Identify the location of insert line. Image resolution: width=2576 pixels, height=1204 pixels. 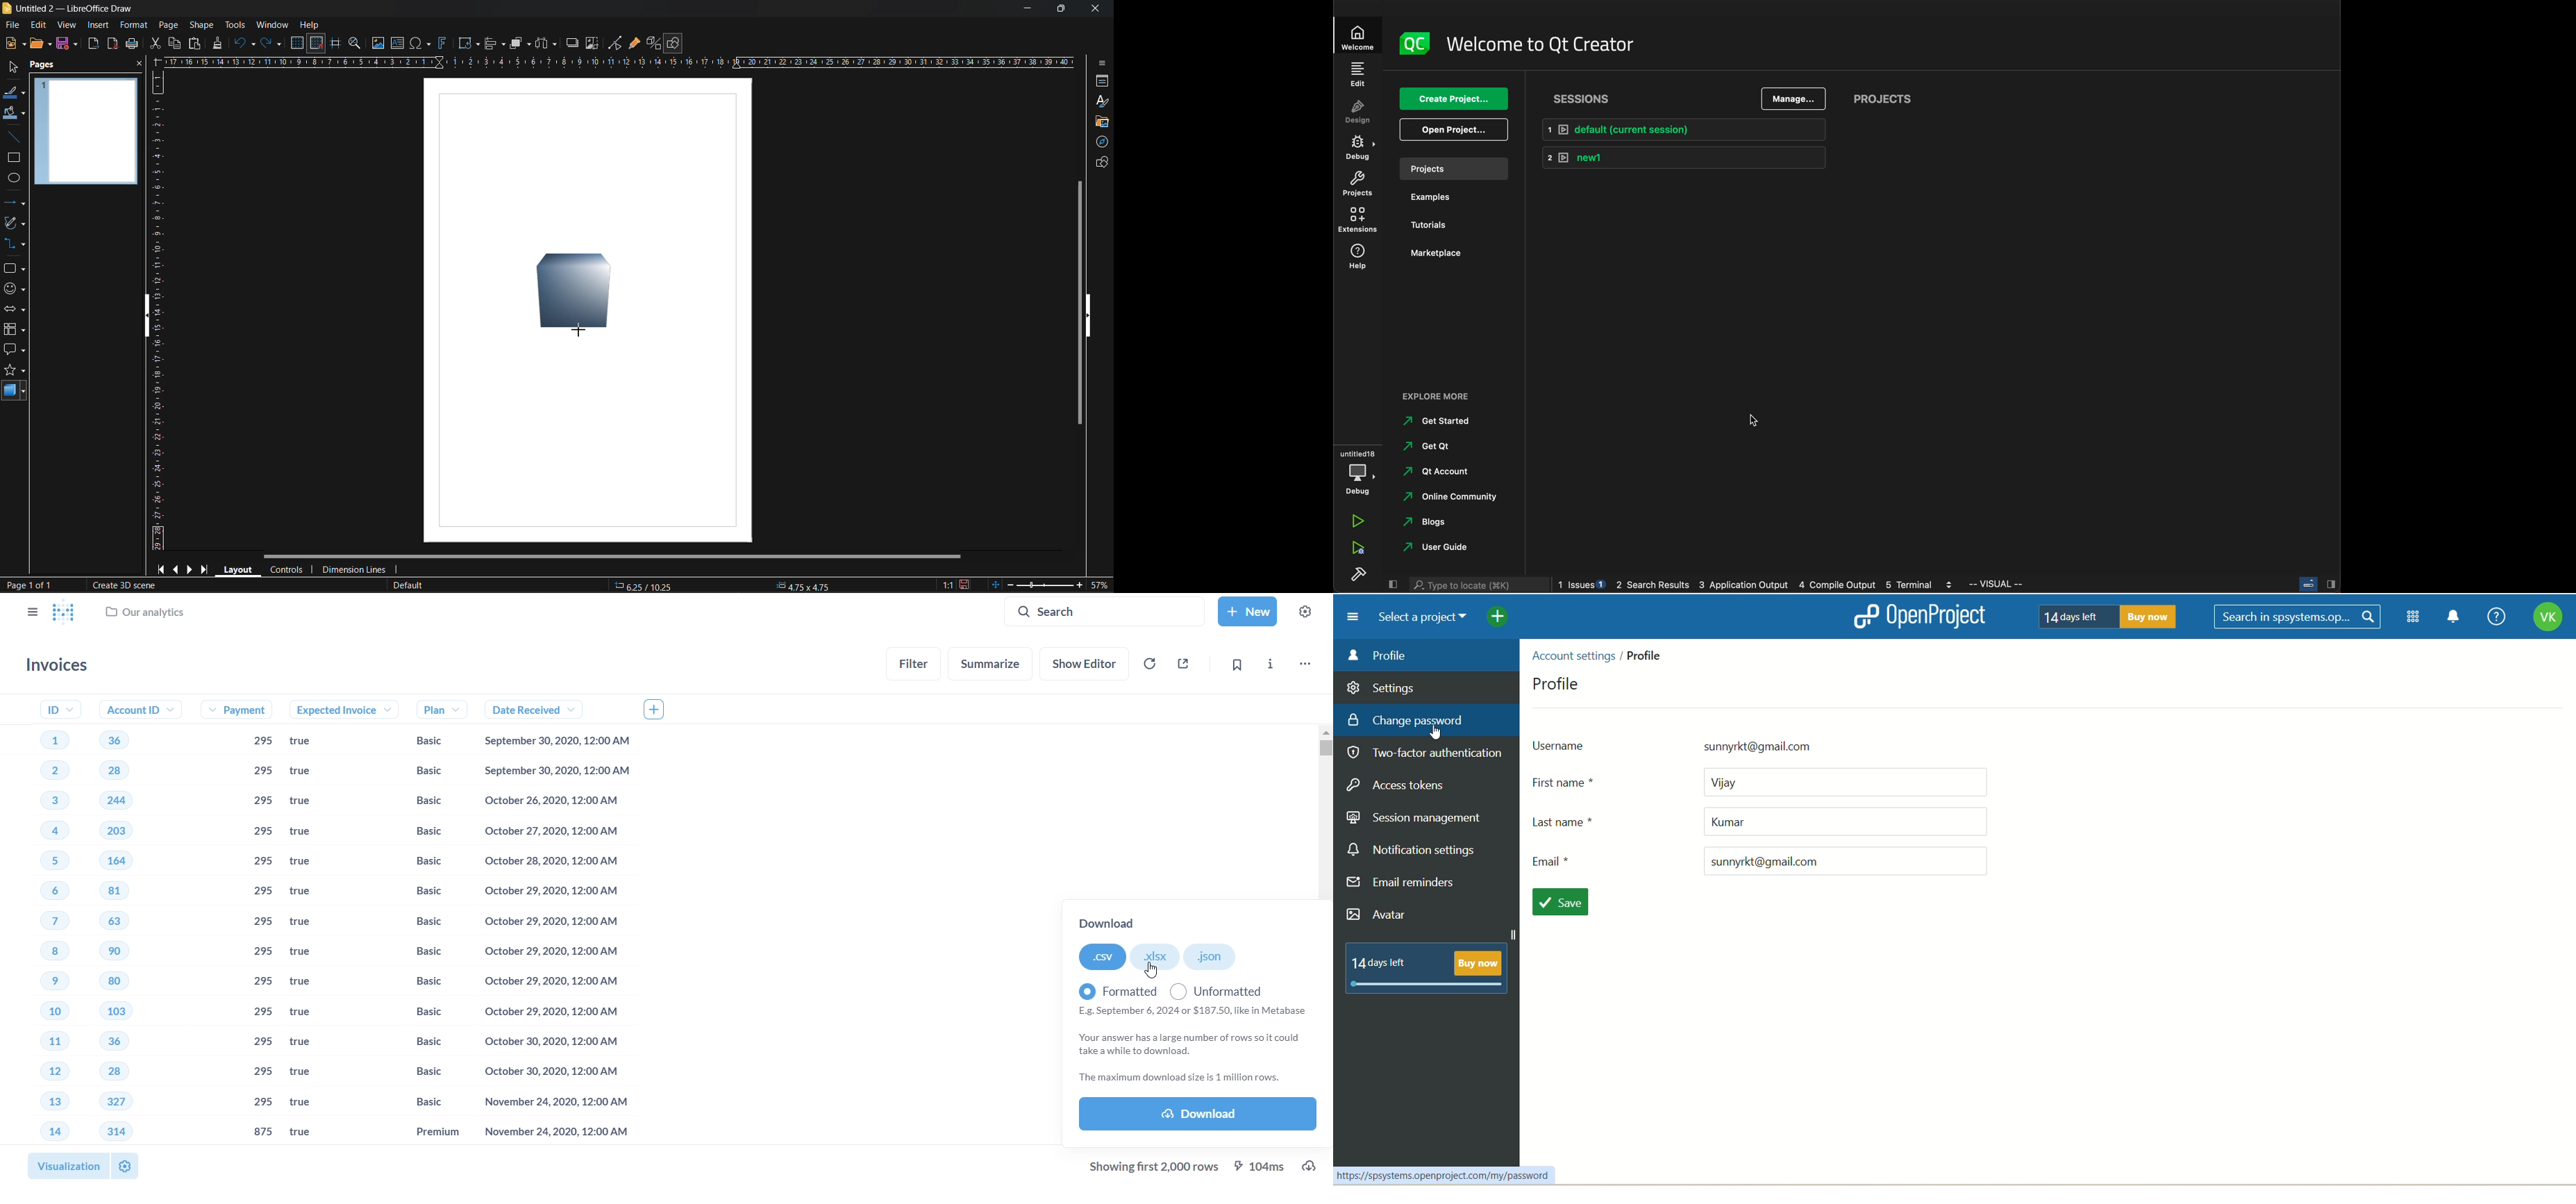
(13, 137).